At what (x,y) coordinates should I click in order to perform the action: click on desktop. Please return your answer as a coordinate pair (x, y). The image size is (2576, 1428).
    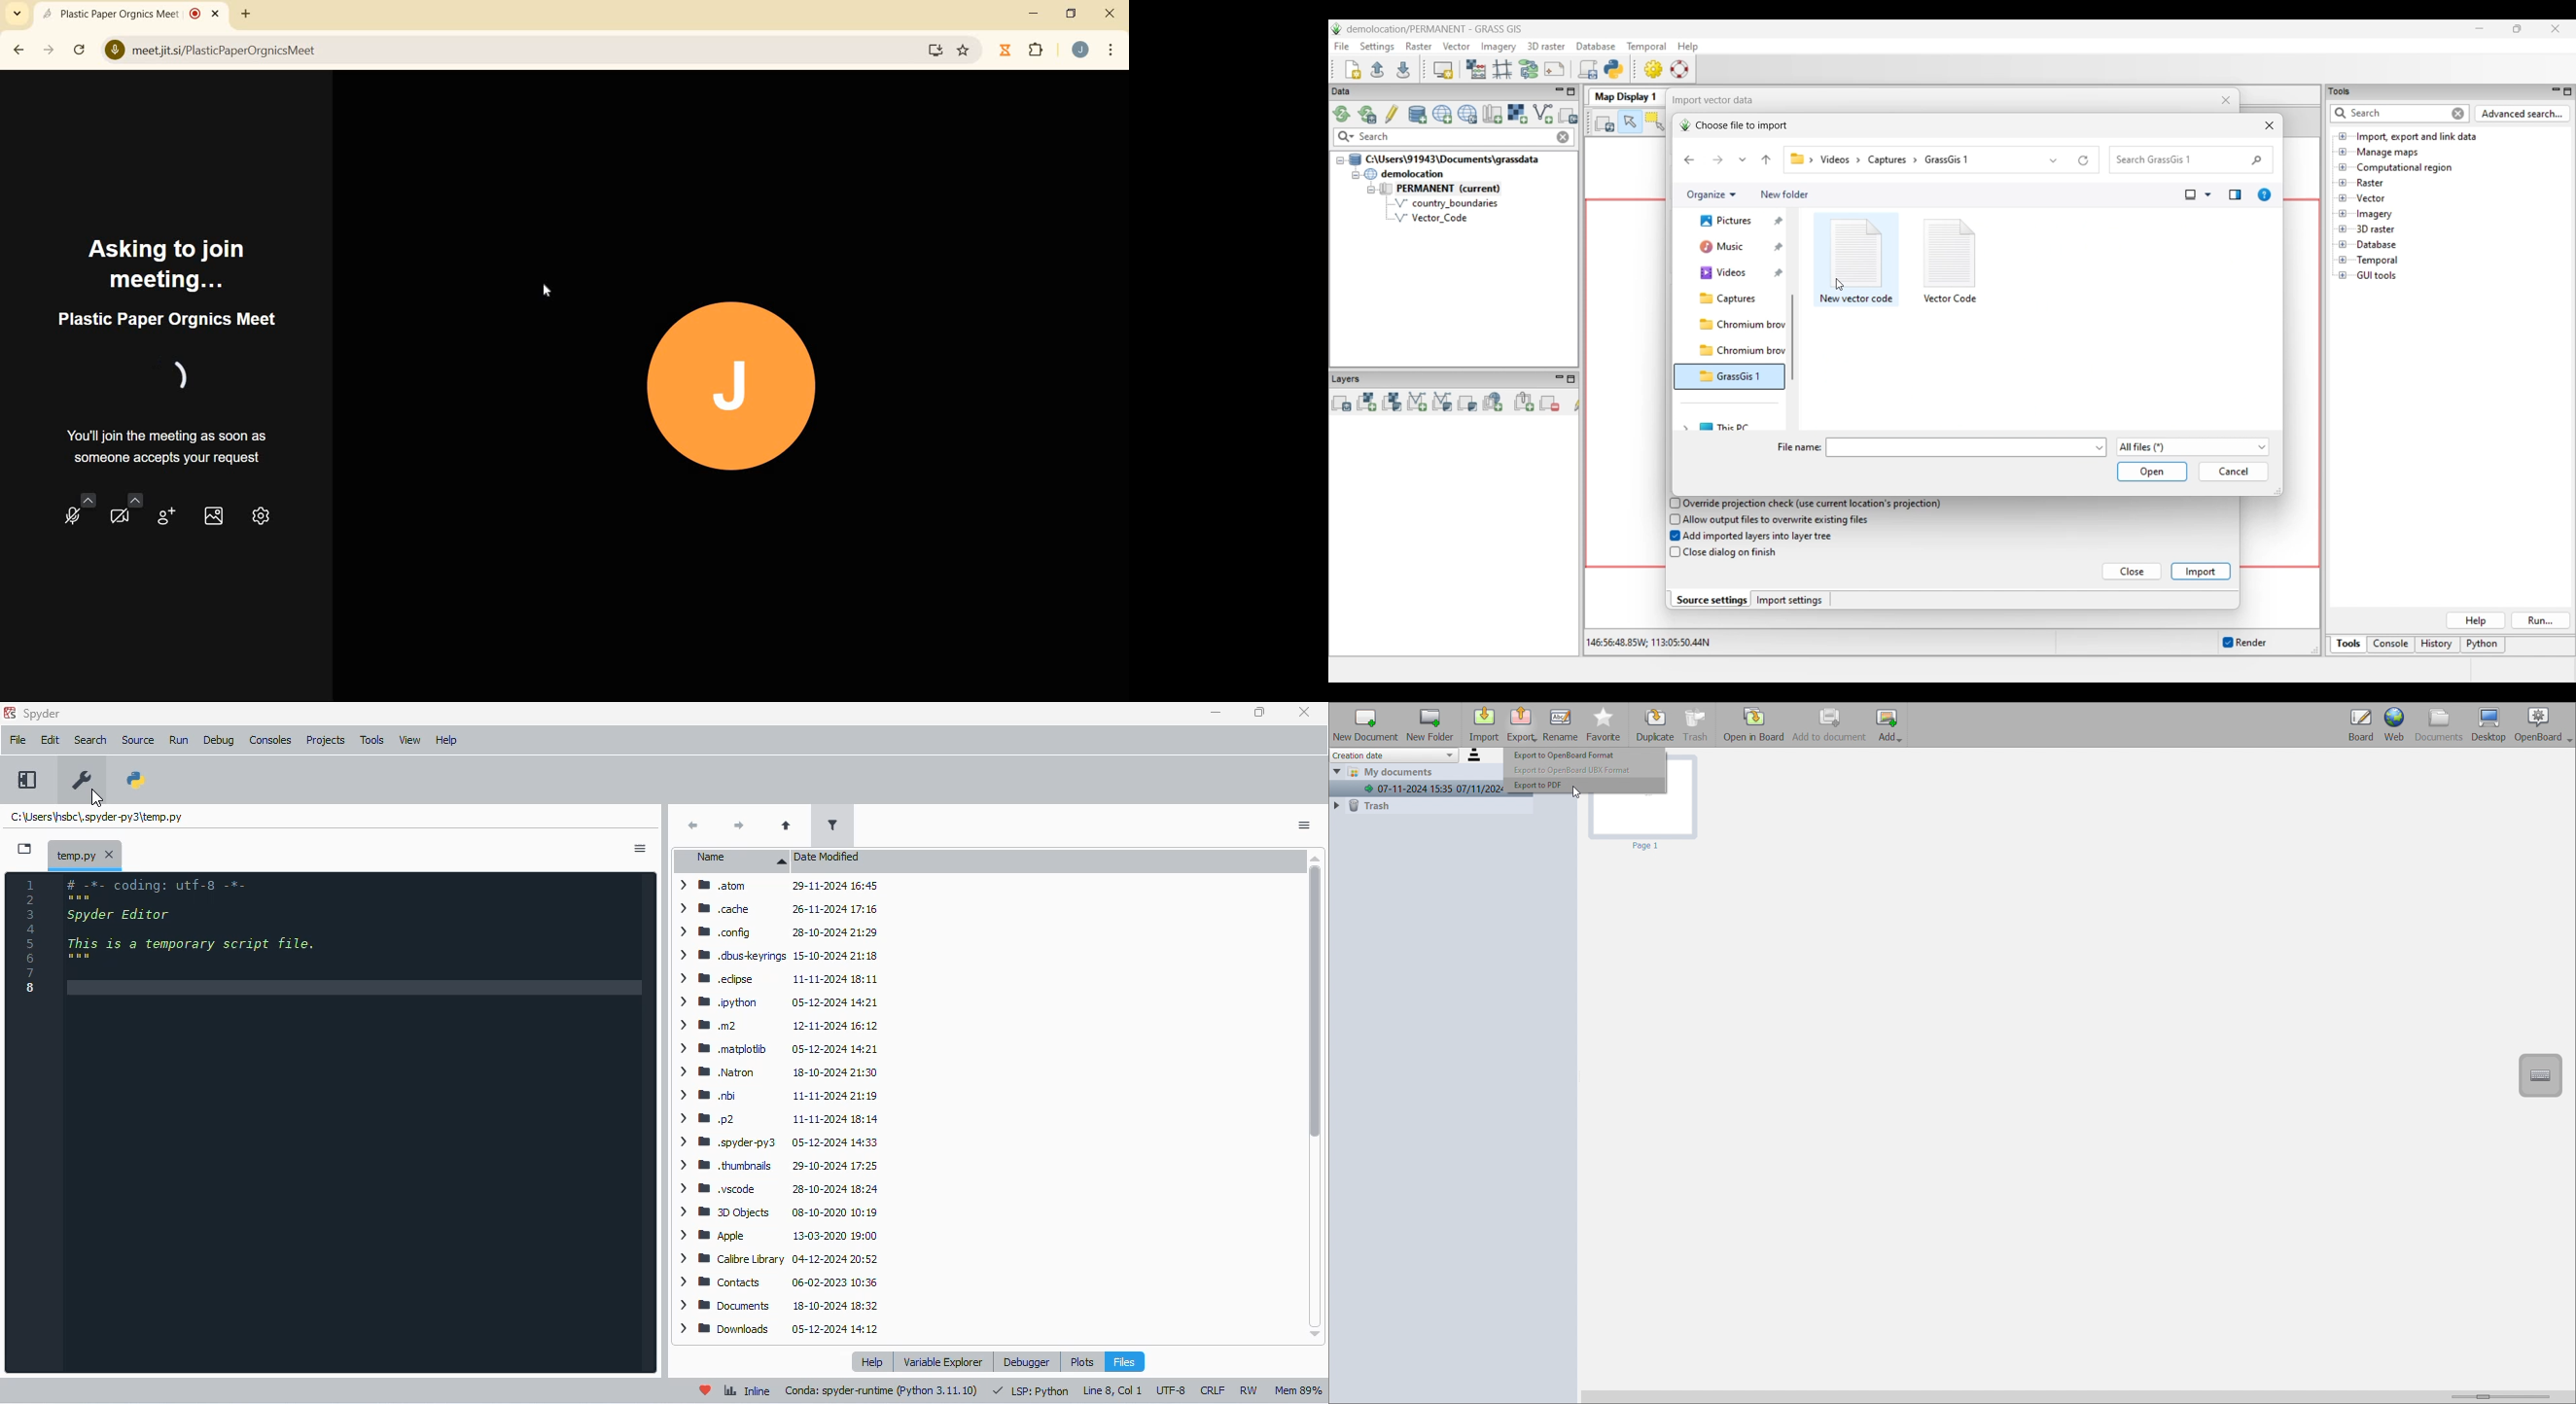
    Looking at the image, I should click on (2489, 725).